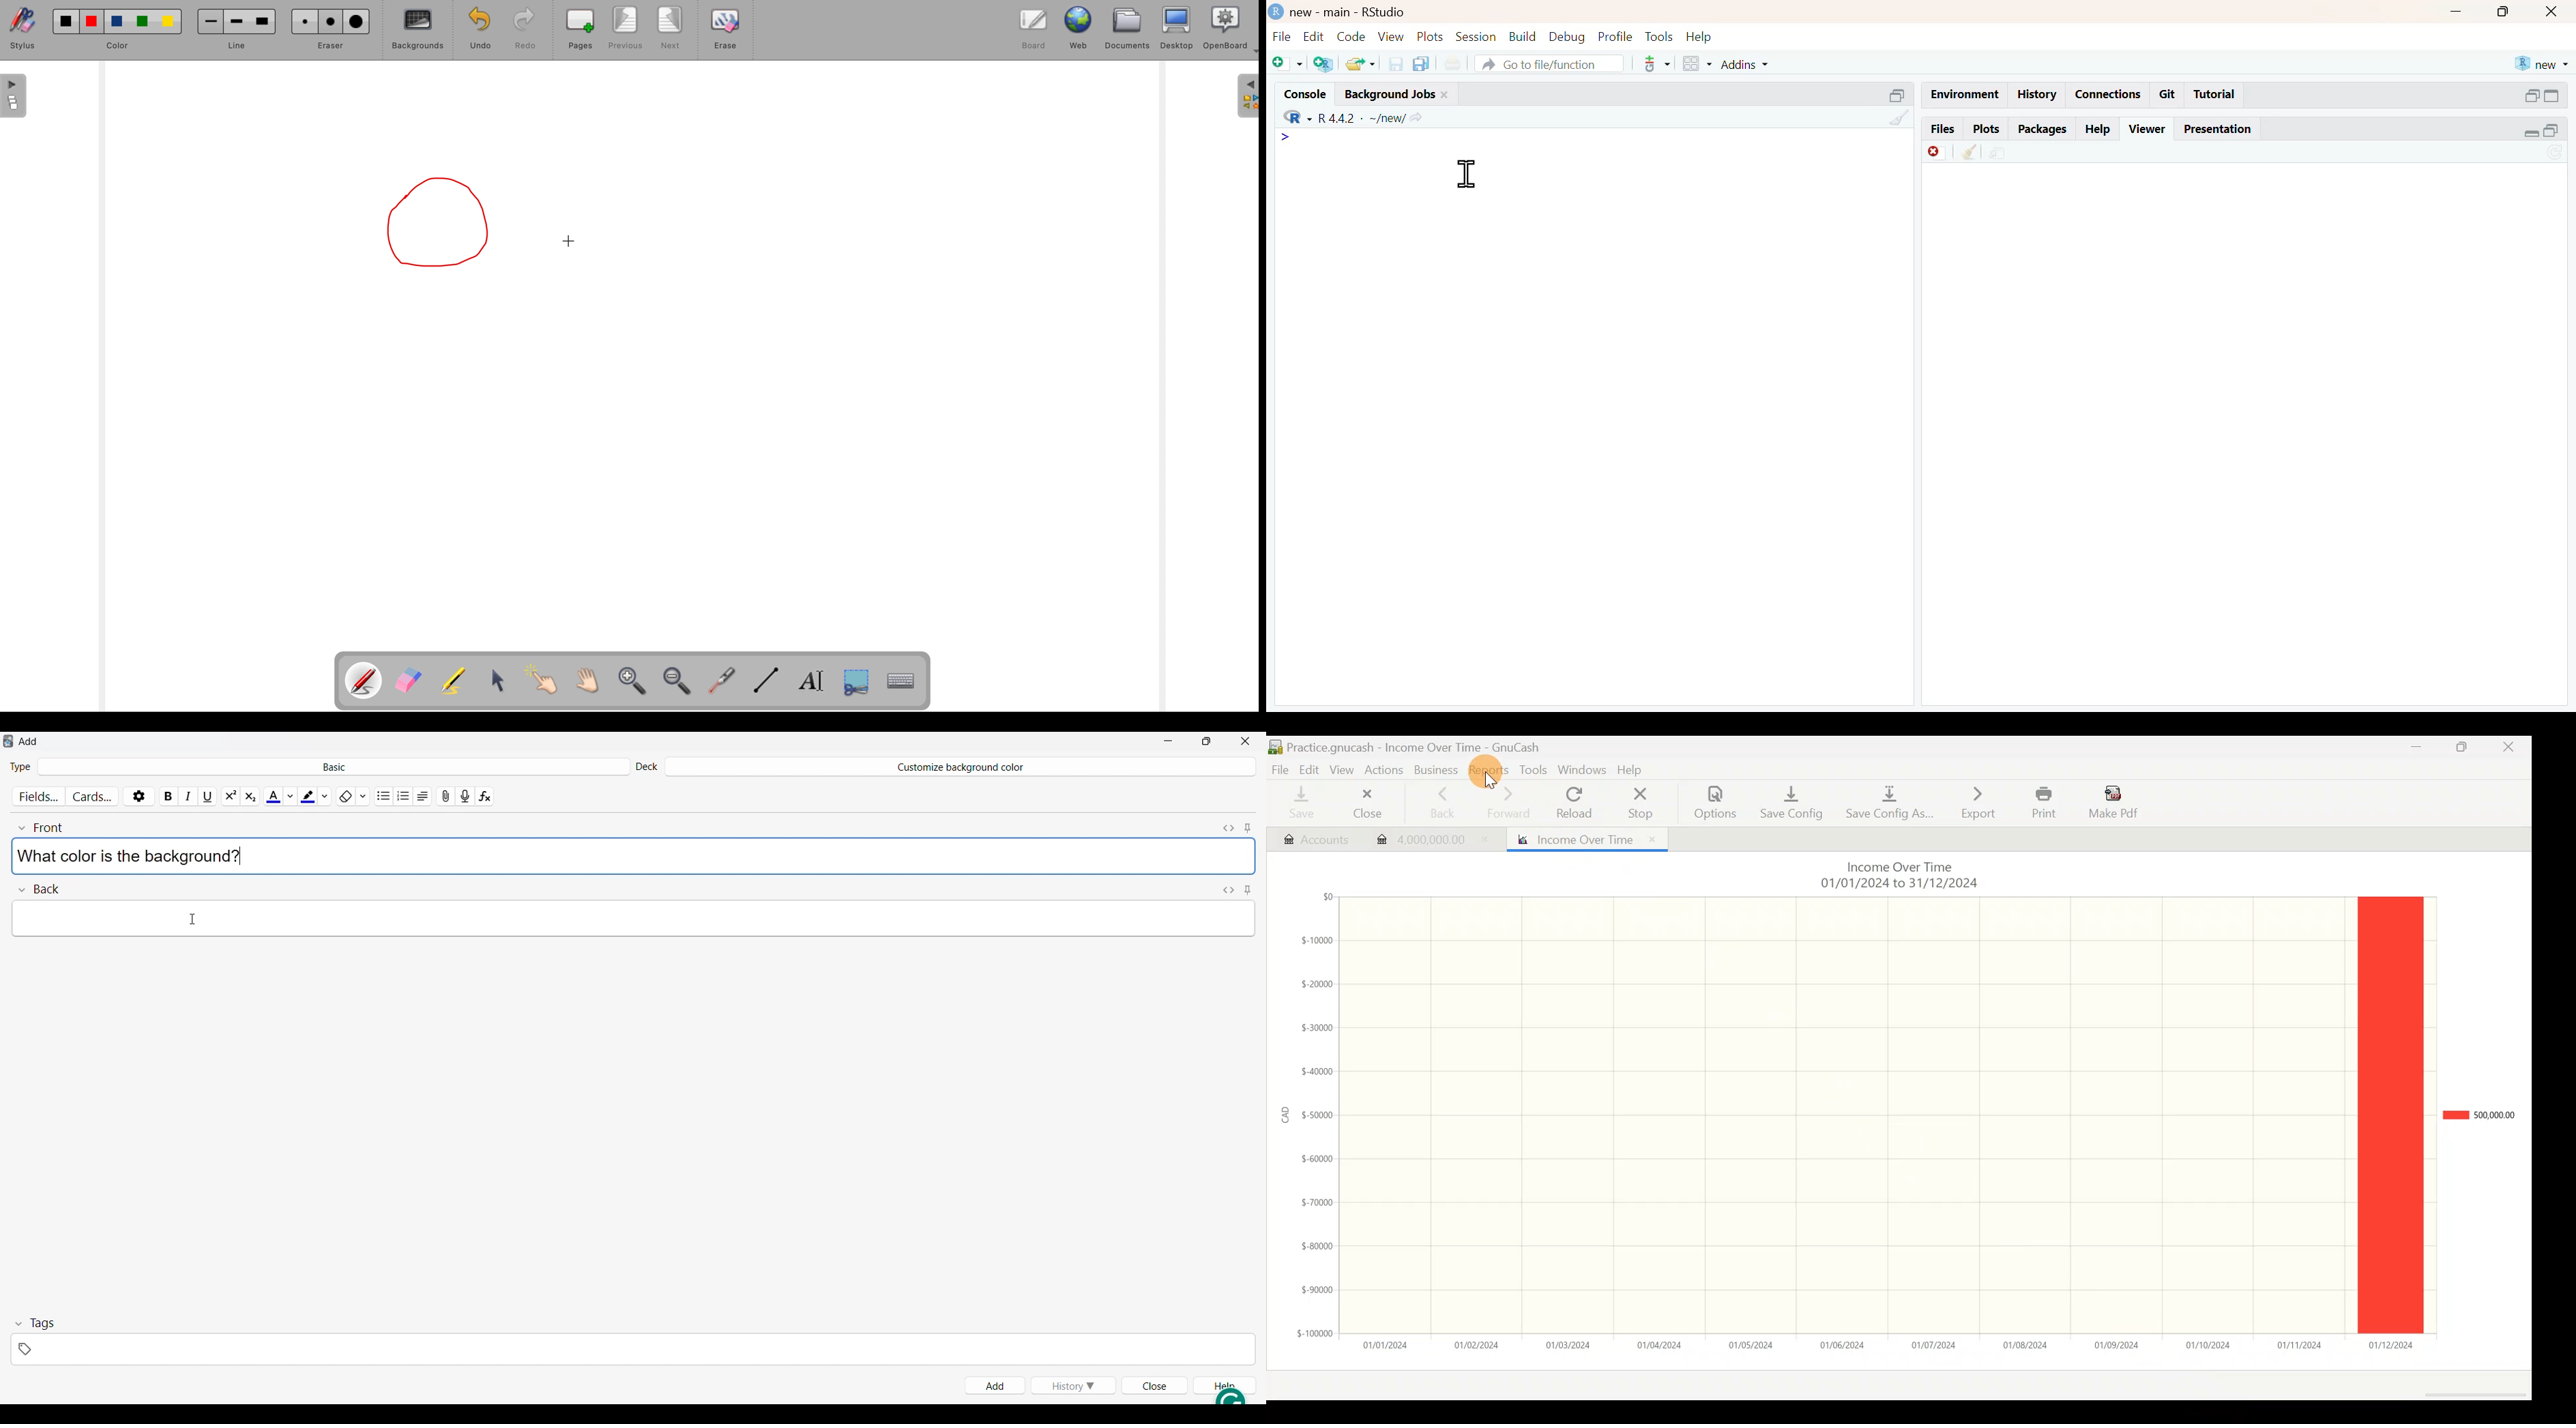 The width and height of the screenshot is (2576, 1428). What do you see at coordinates (1421, 63) in the screenshot?
I see `copy` at bounding box center [1421, 63].